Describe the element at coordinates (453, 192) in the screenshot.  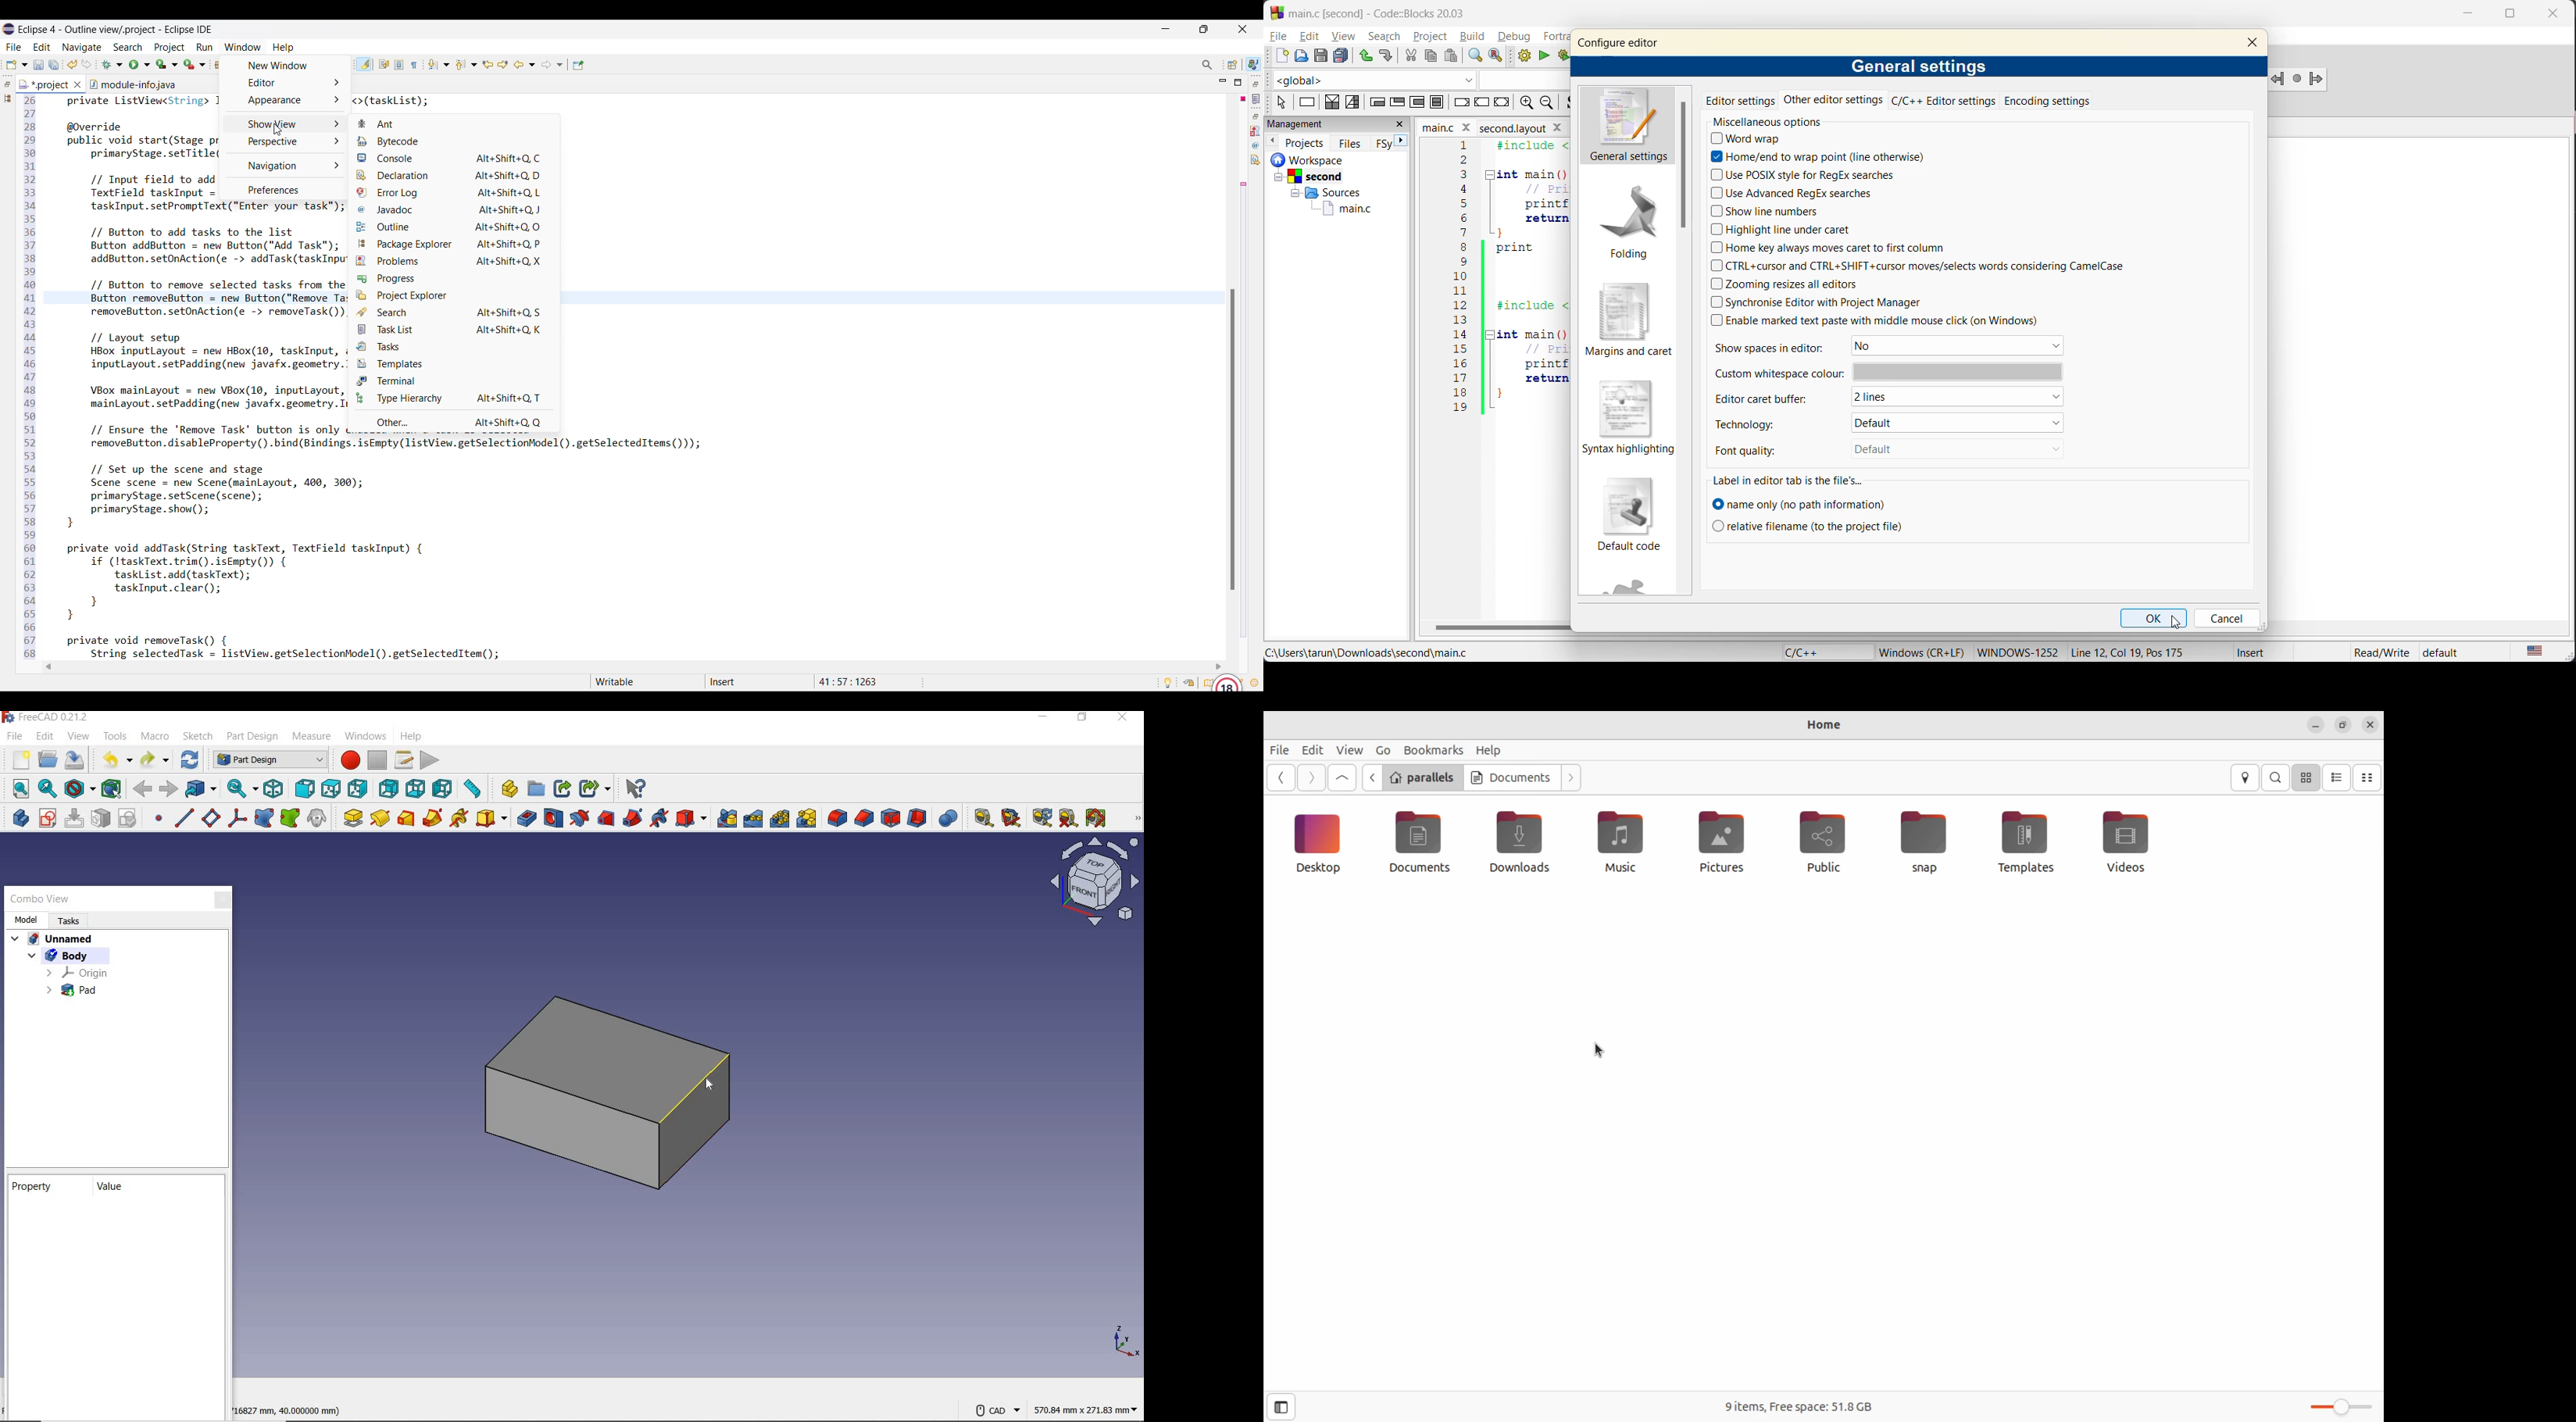
I see `Error log` at that location.